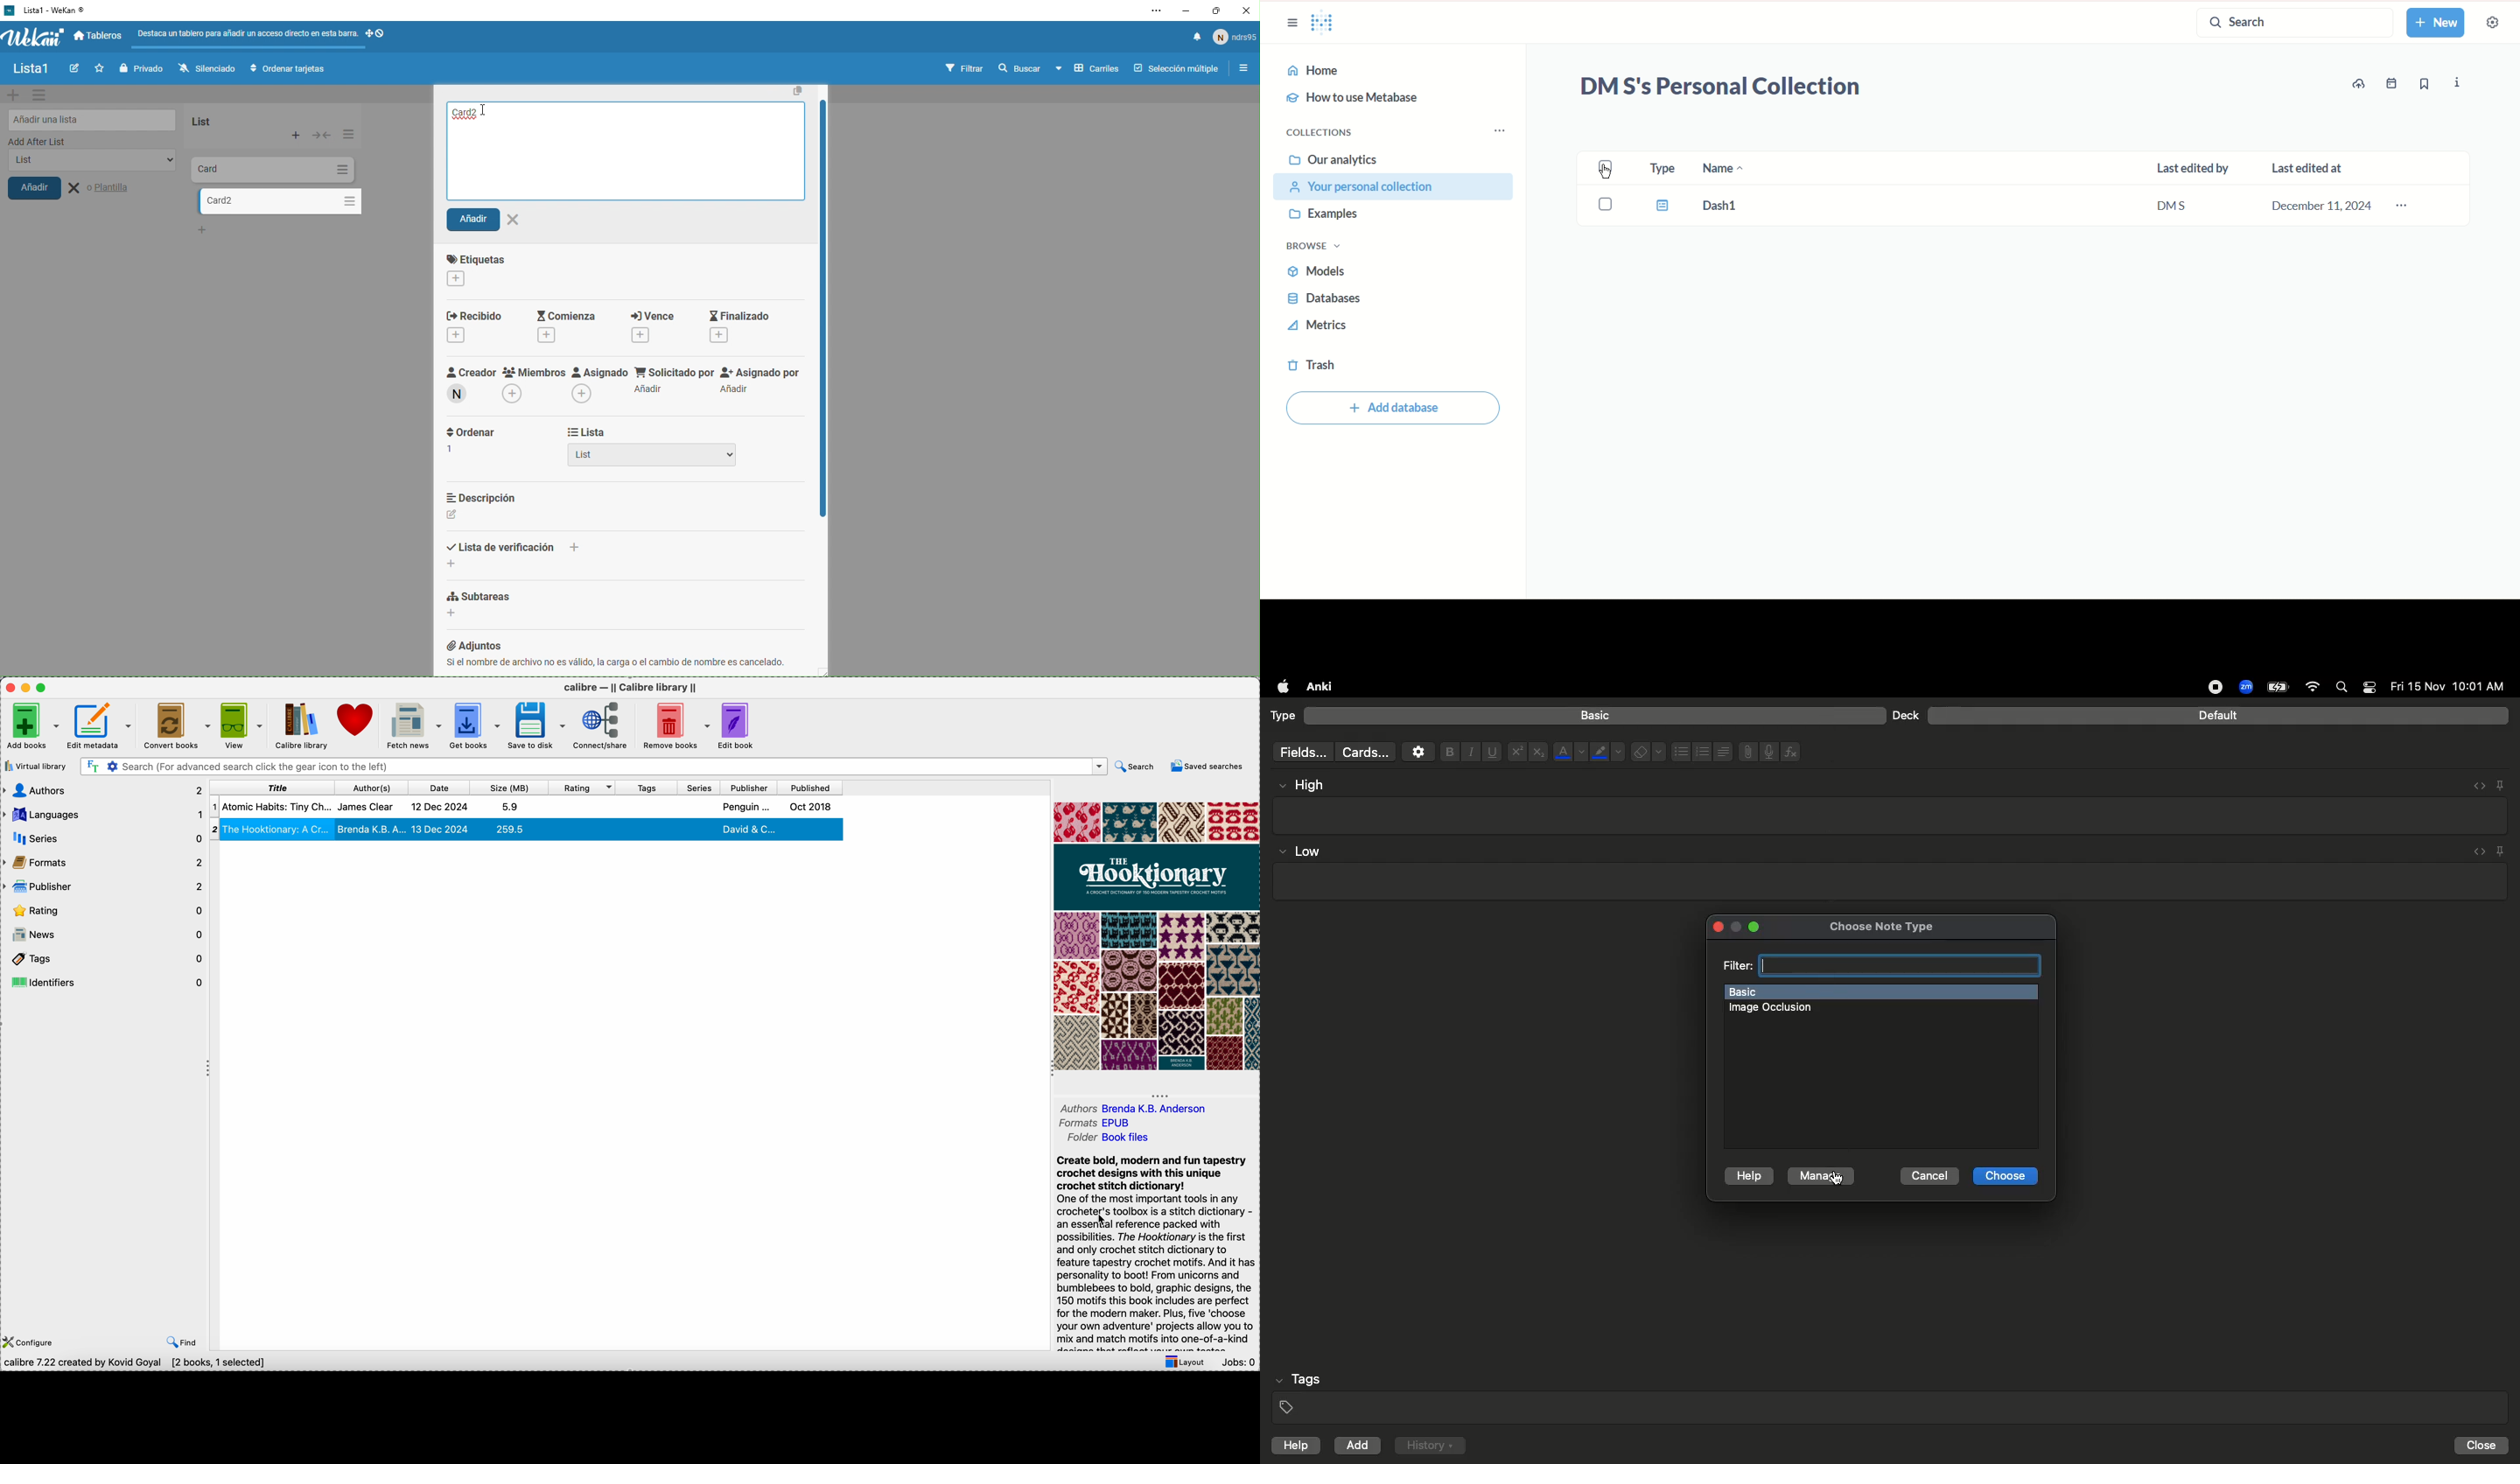 This screenshot has width=2520, height=1484. Describe the element at coordinates (106, 936) in the screenshot. I see `news` at that location.